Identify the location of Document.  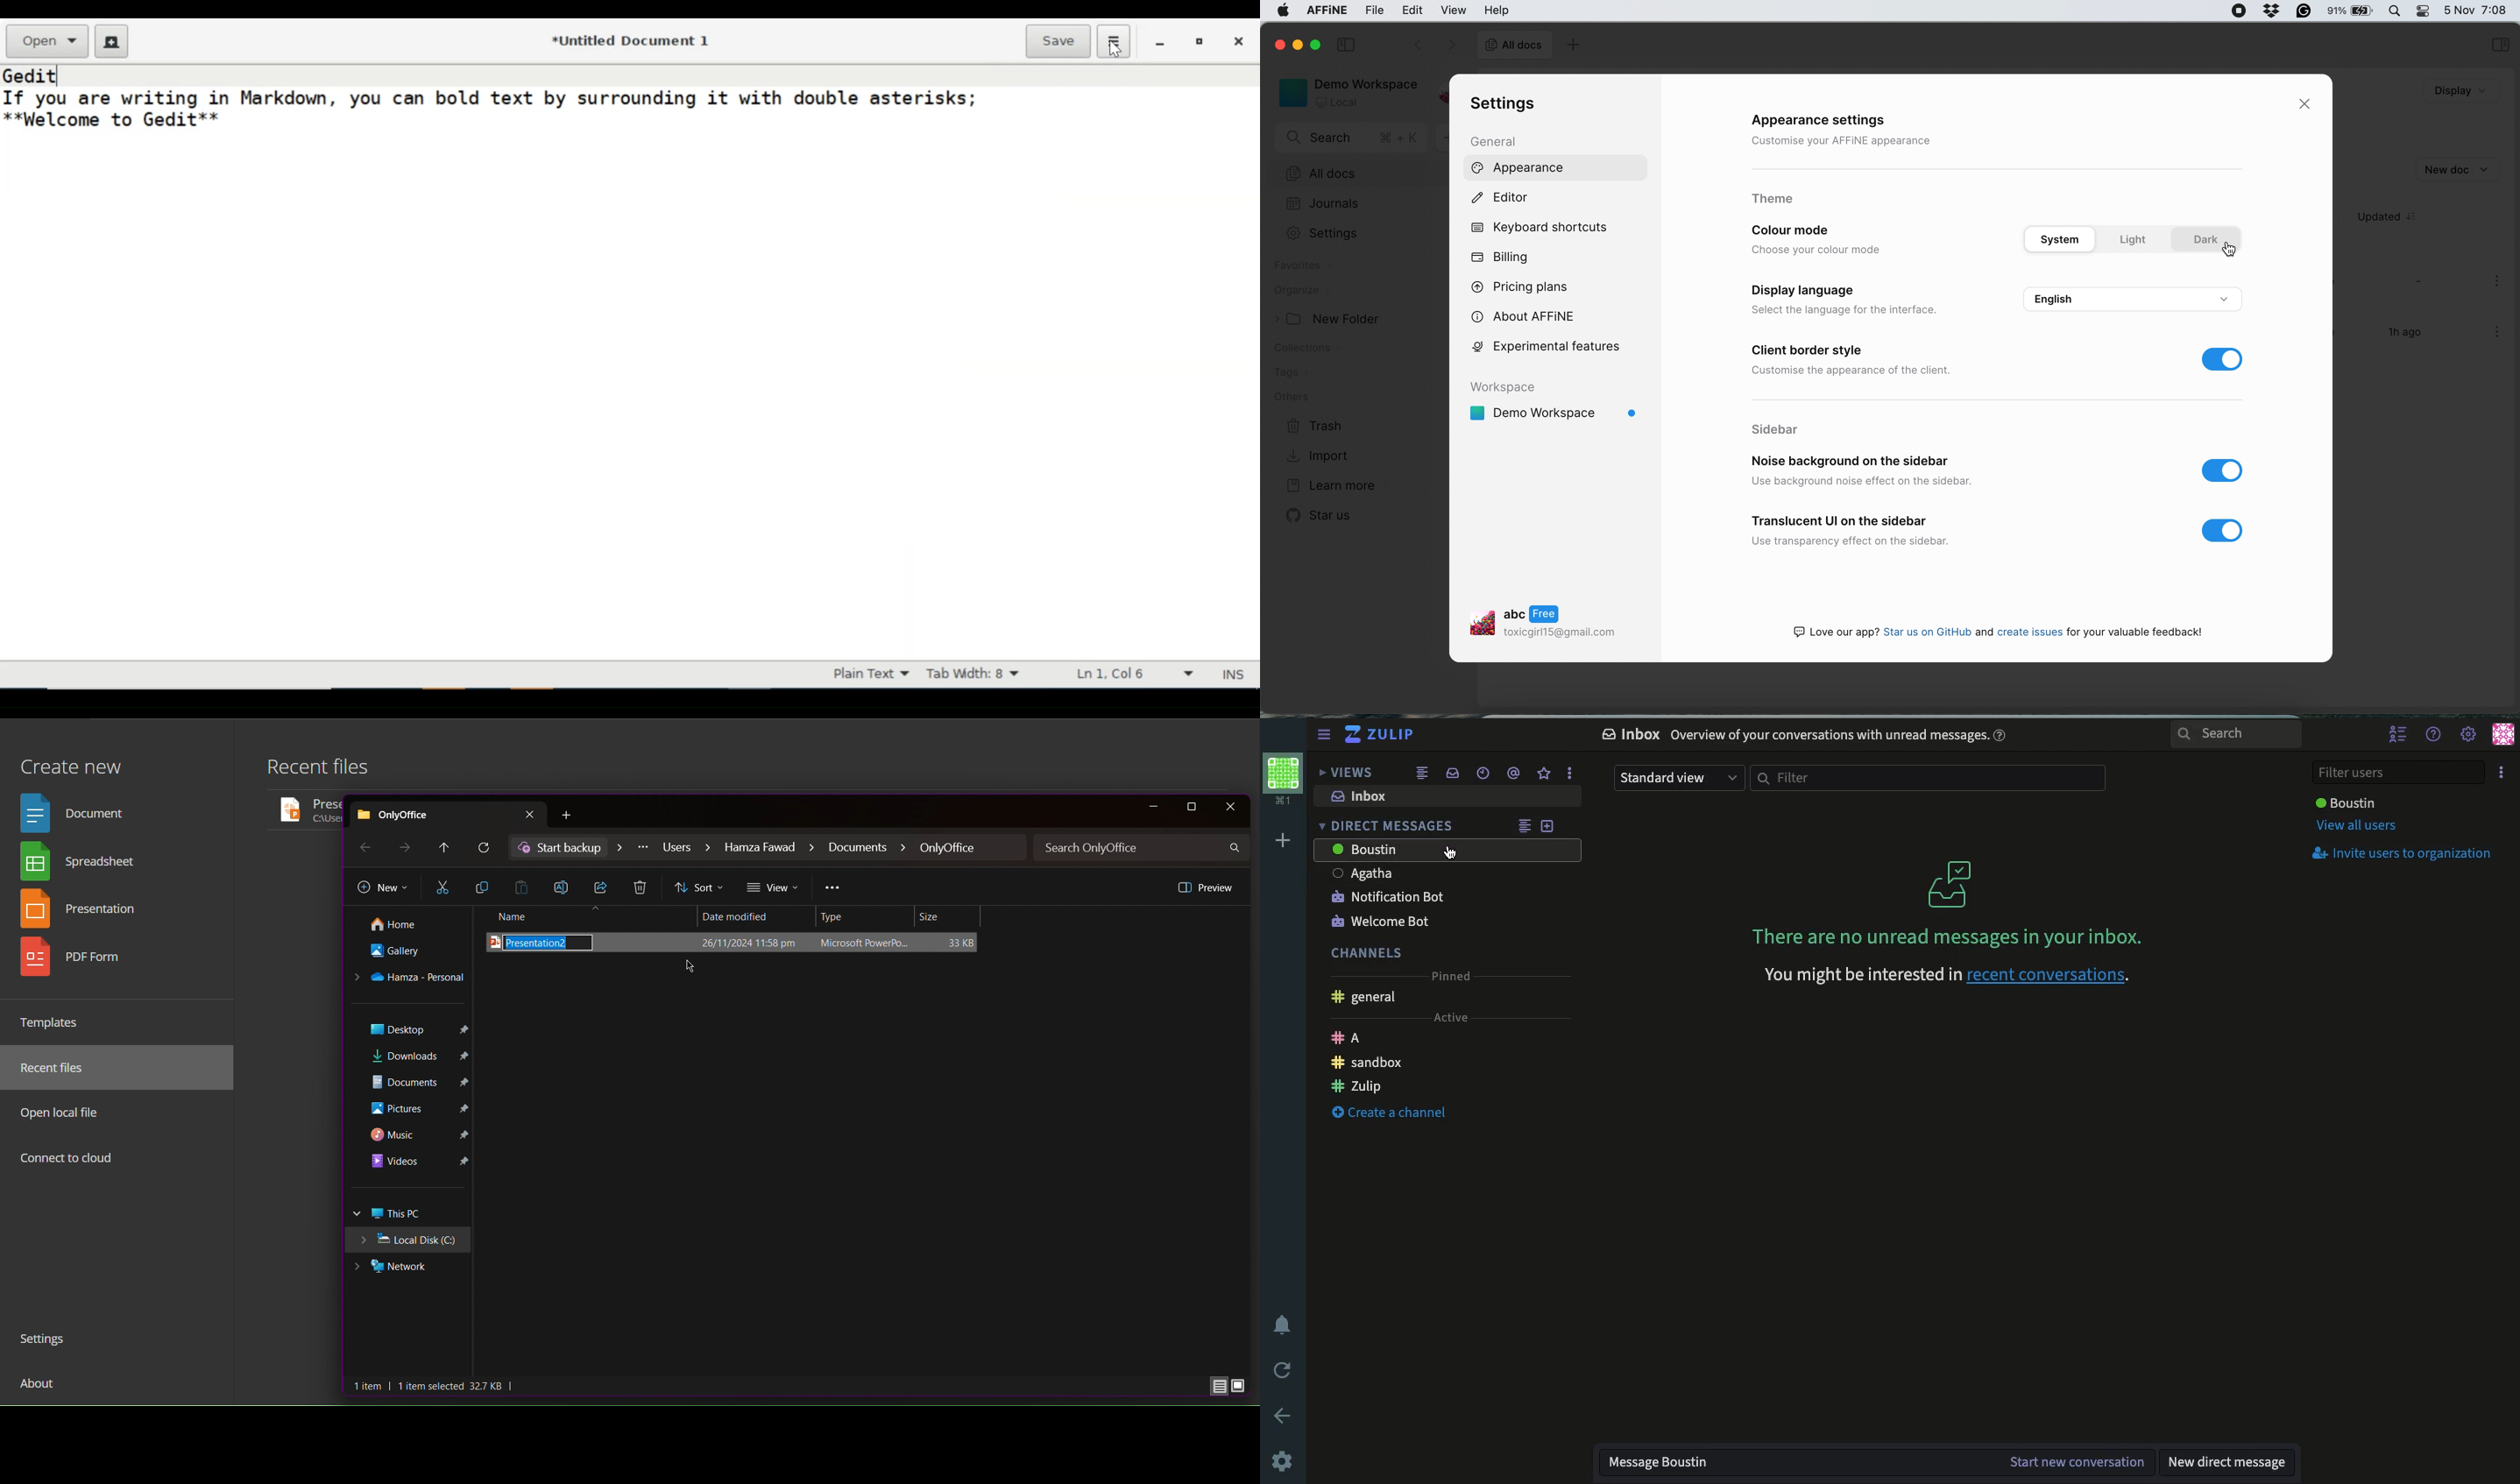
(78, 812).